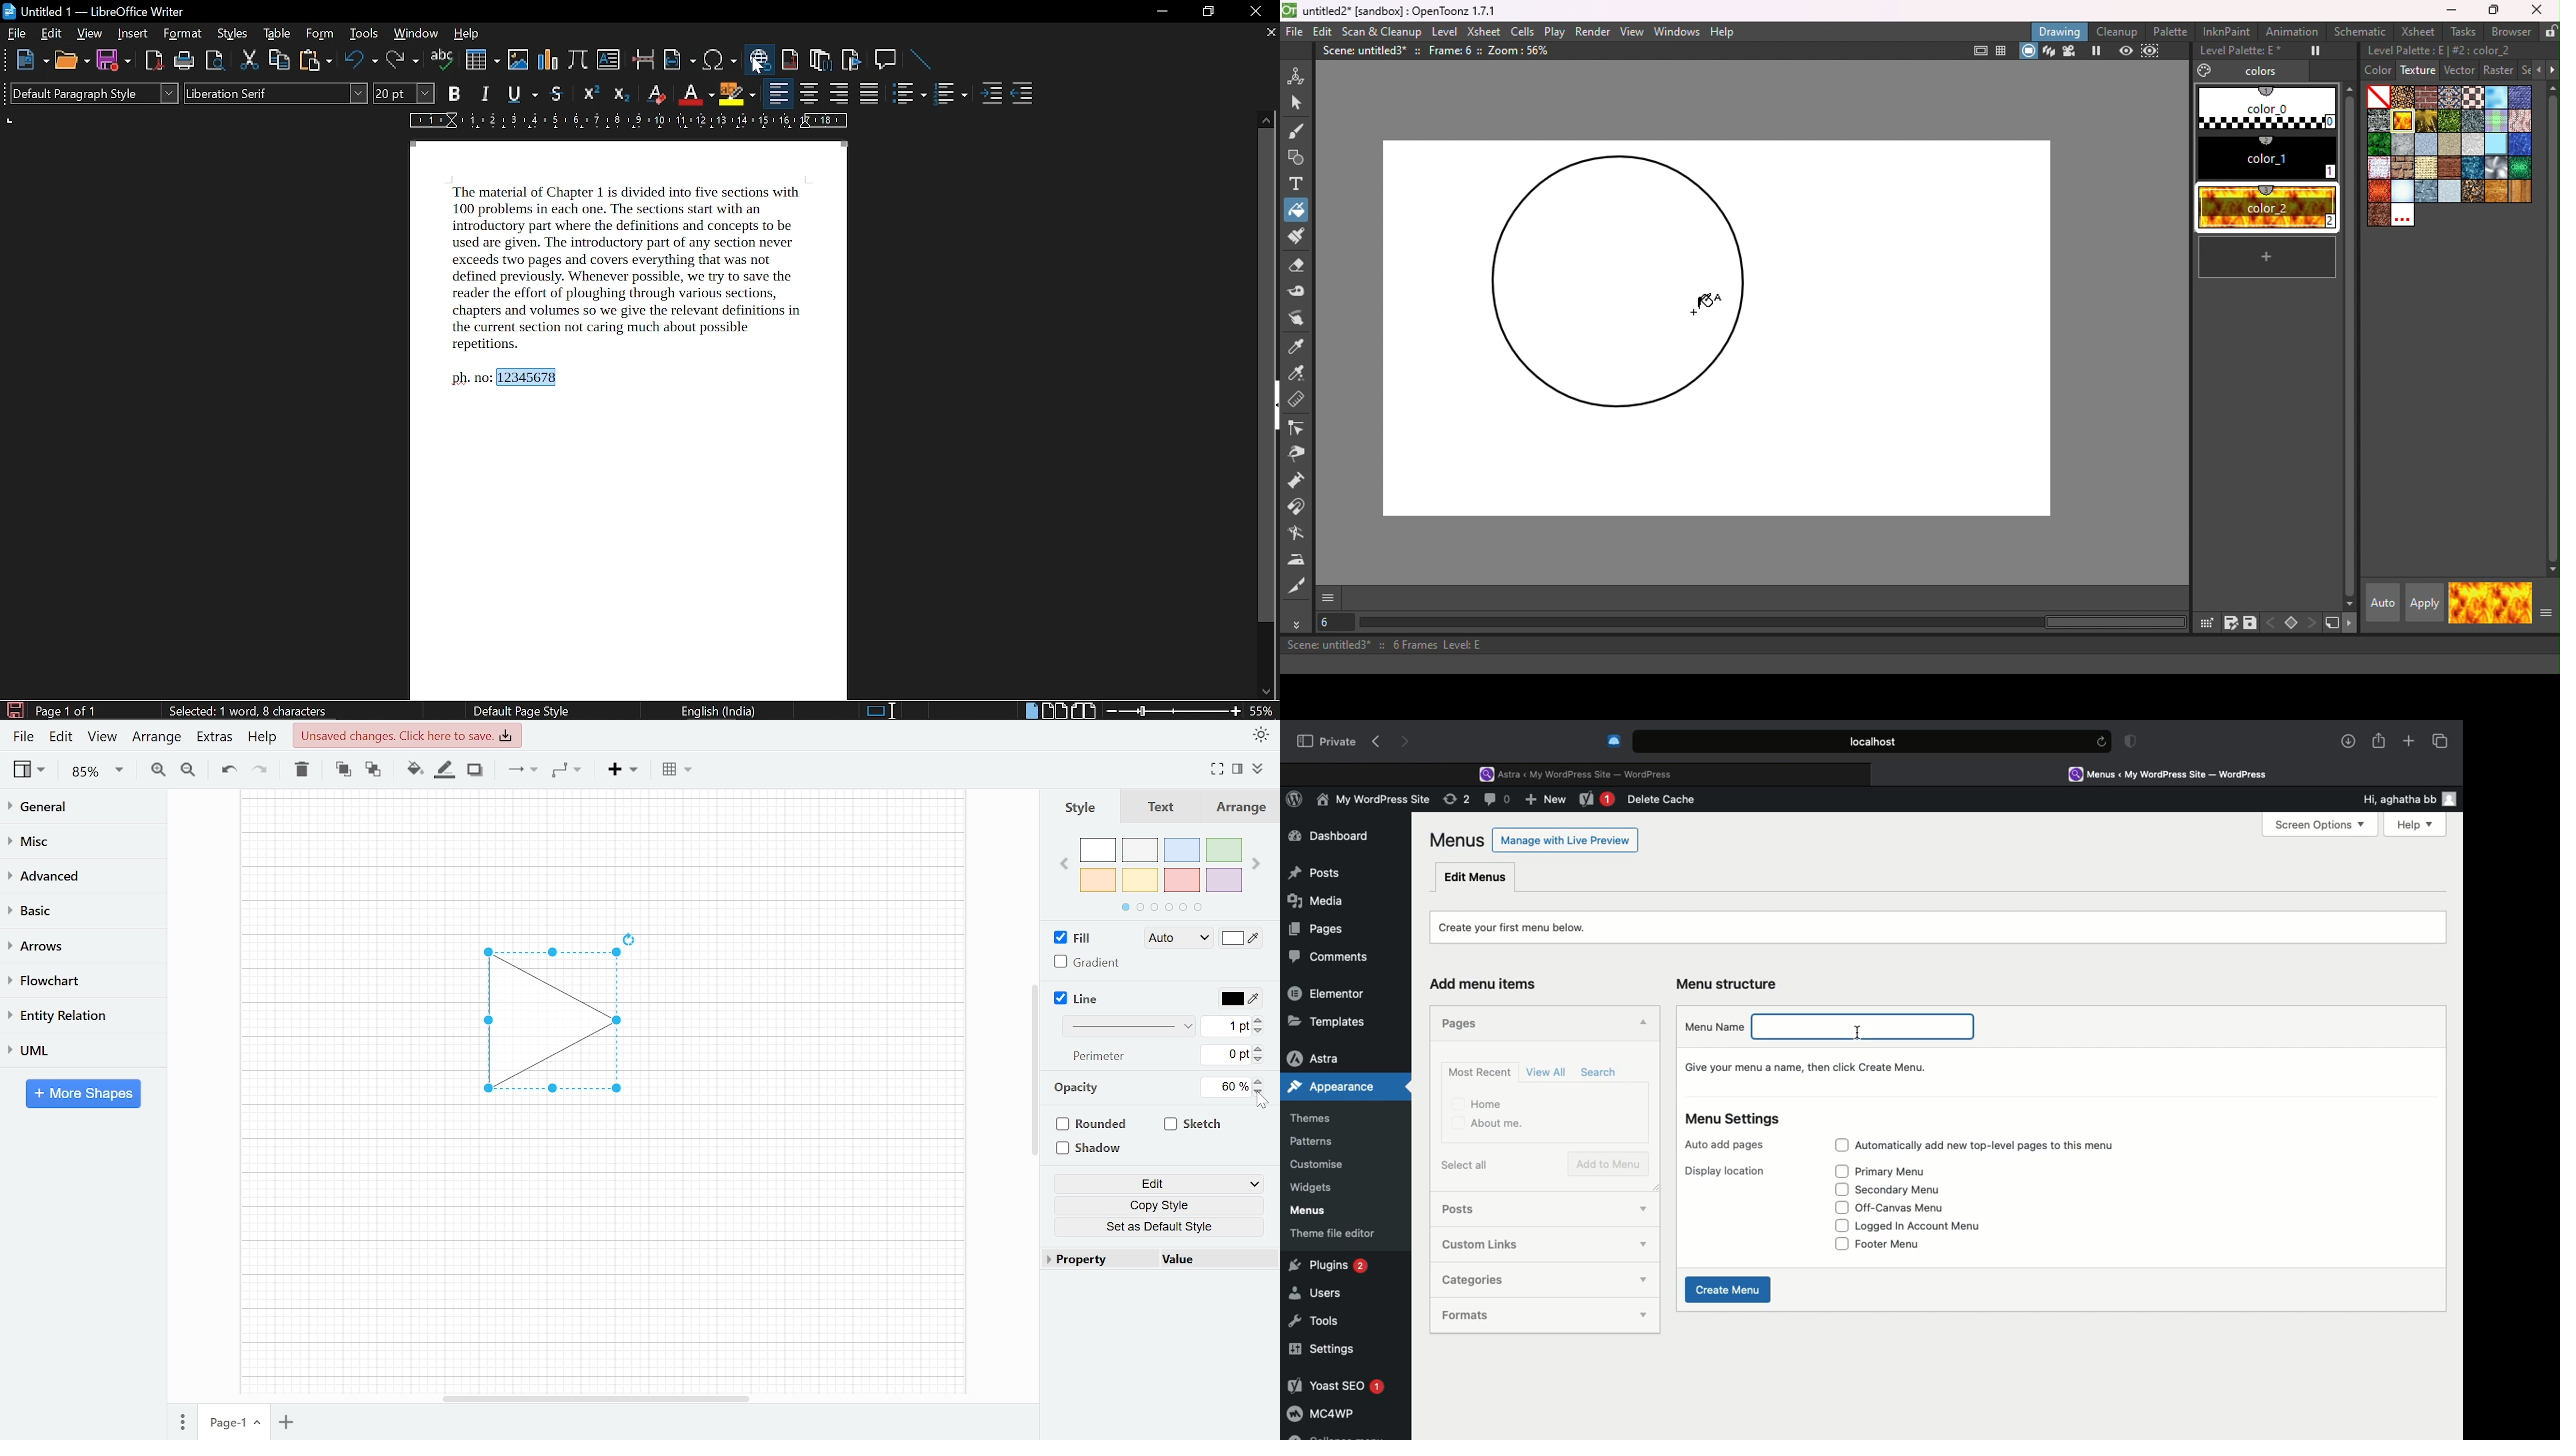  What do you see at coordinates (679, 768) in the screenshot?
I see `Table` at bounding box center [679, 768].